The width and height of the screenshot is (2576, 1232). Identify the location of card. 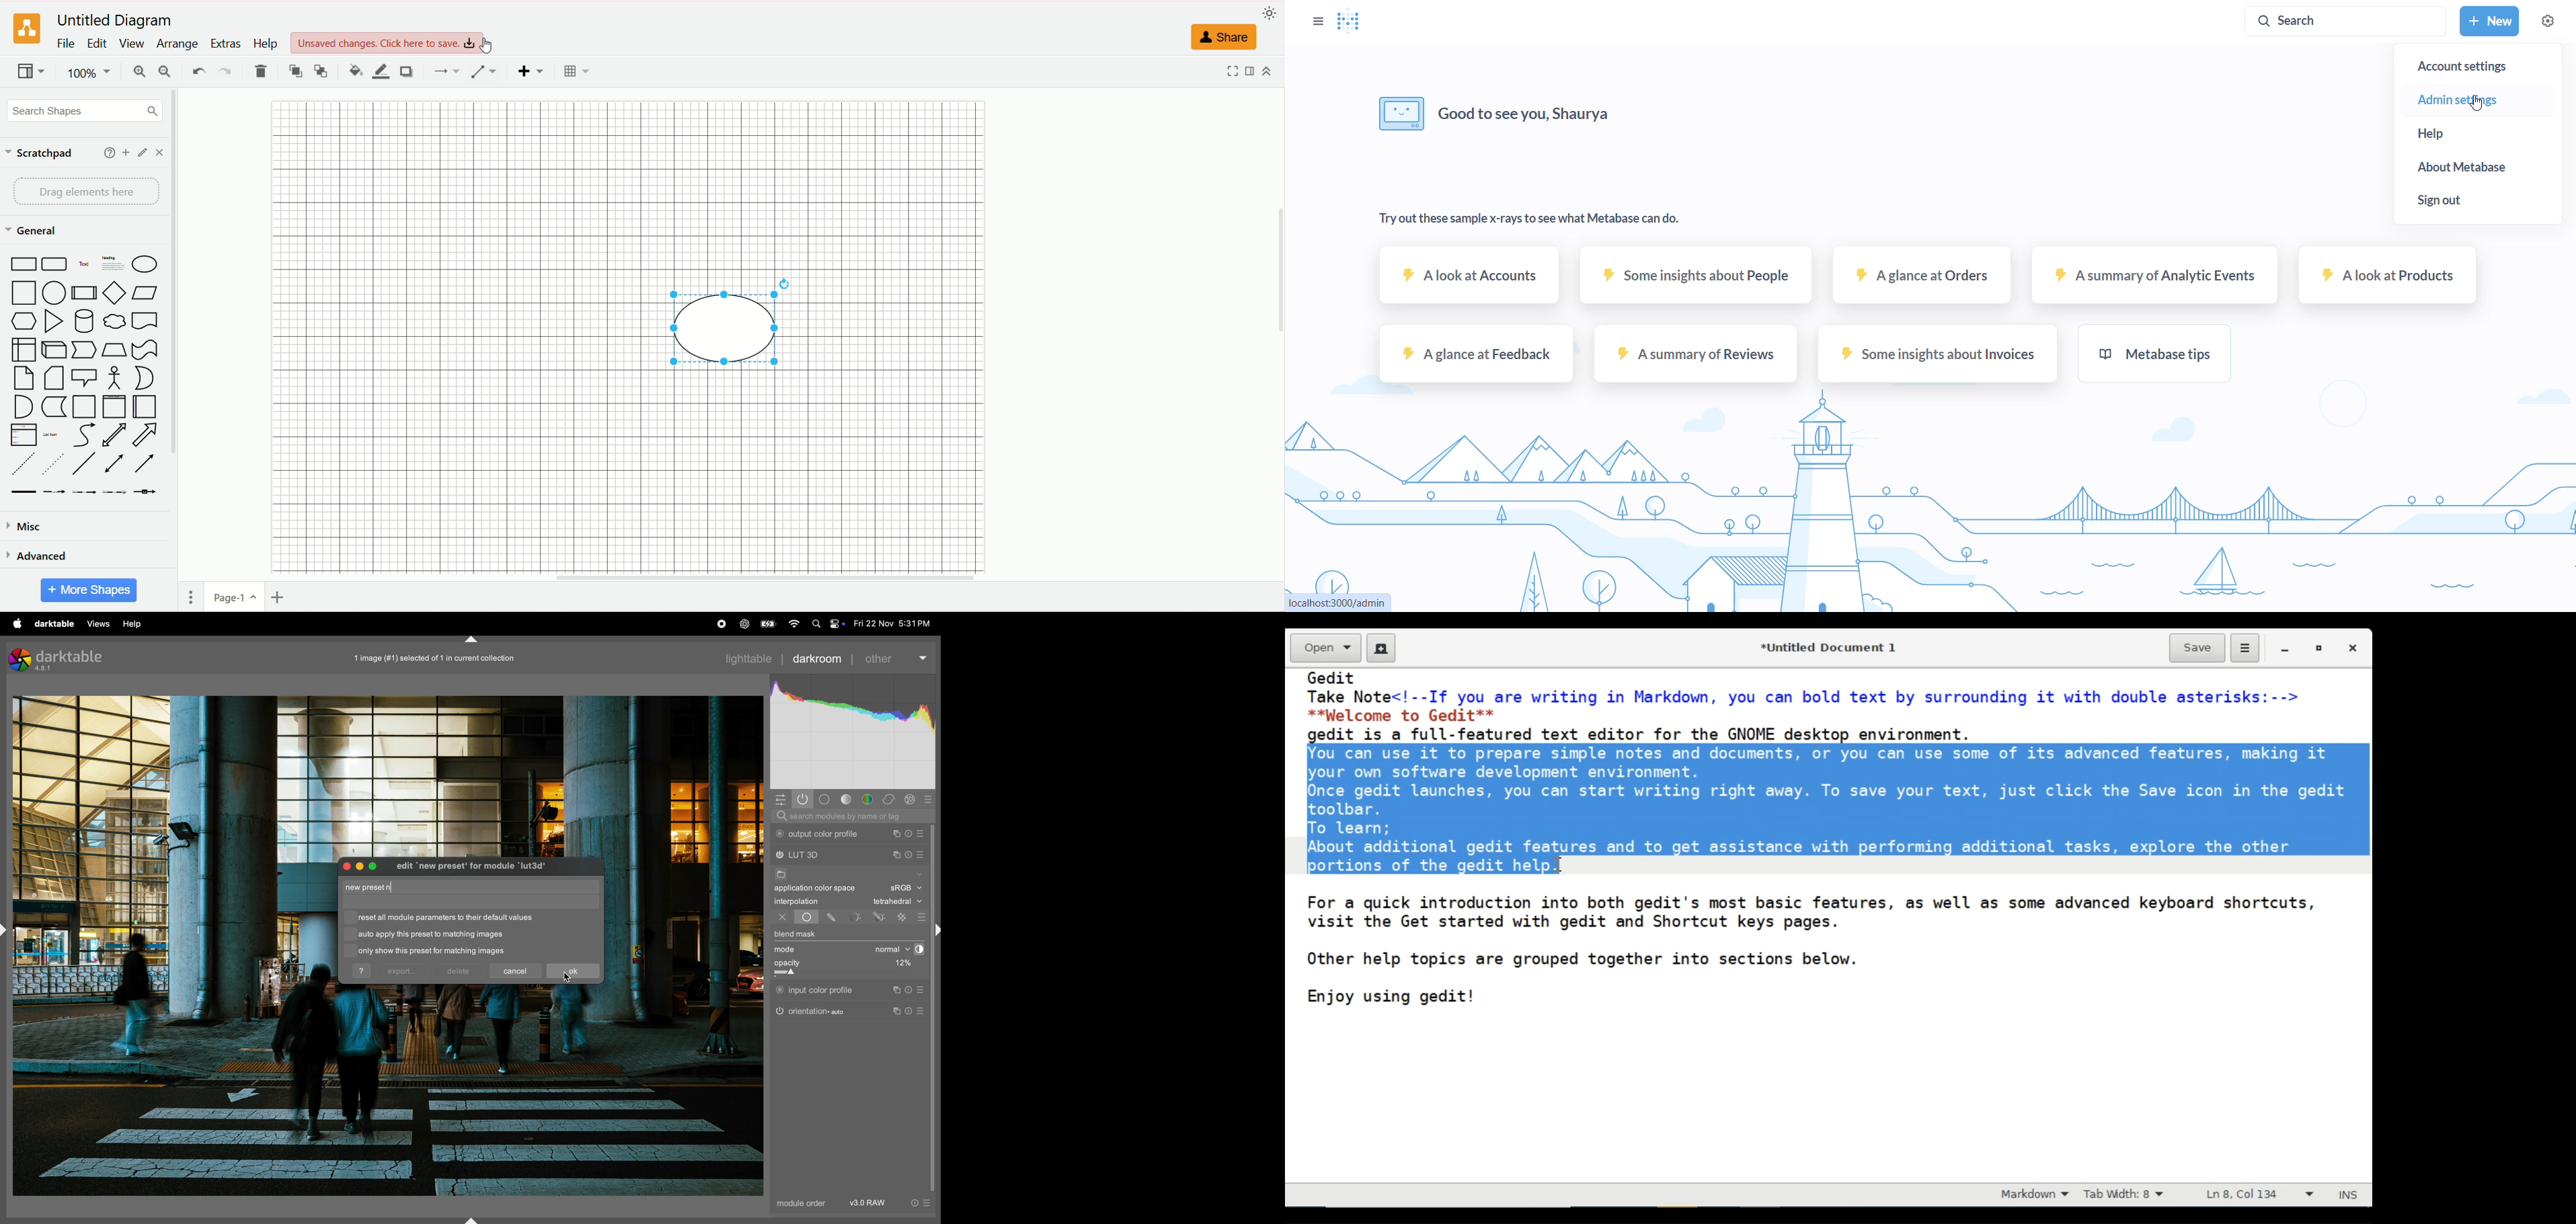
(52, 378).